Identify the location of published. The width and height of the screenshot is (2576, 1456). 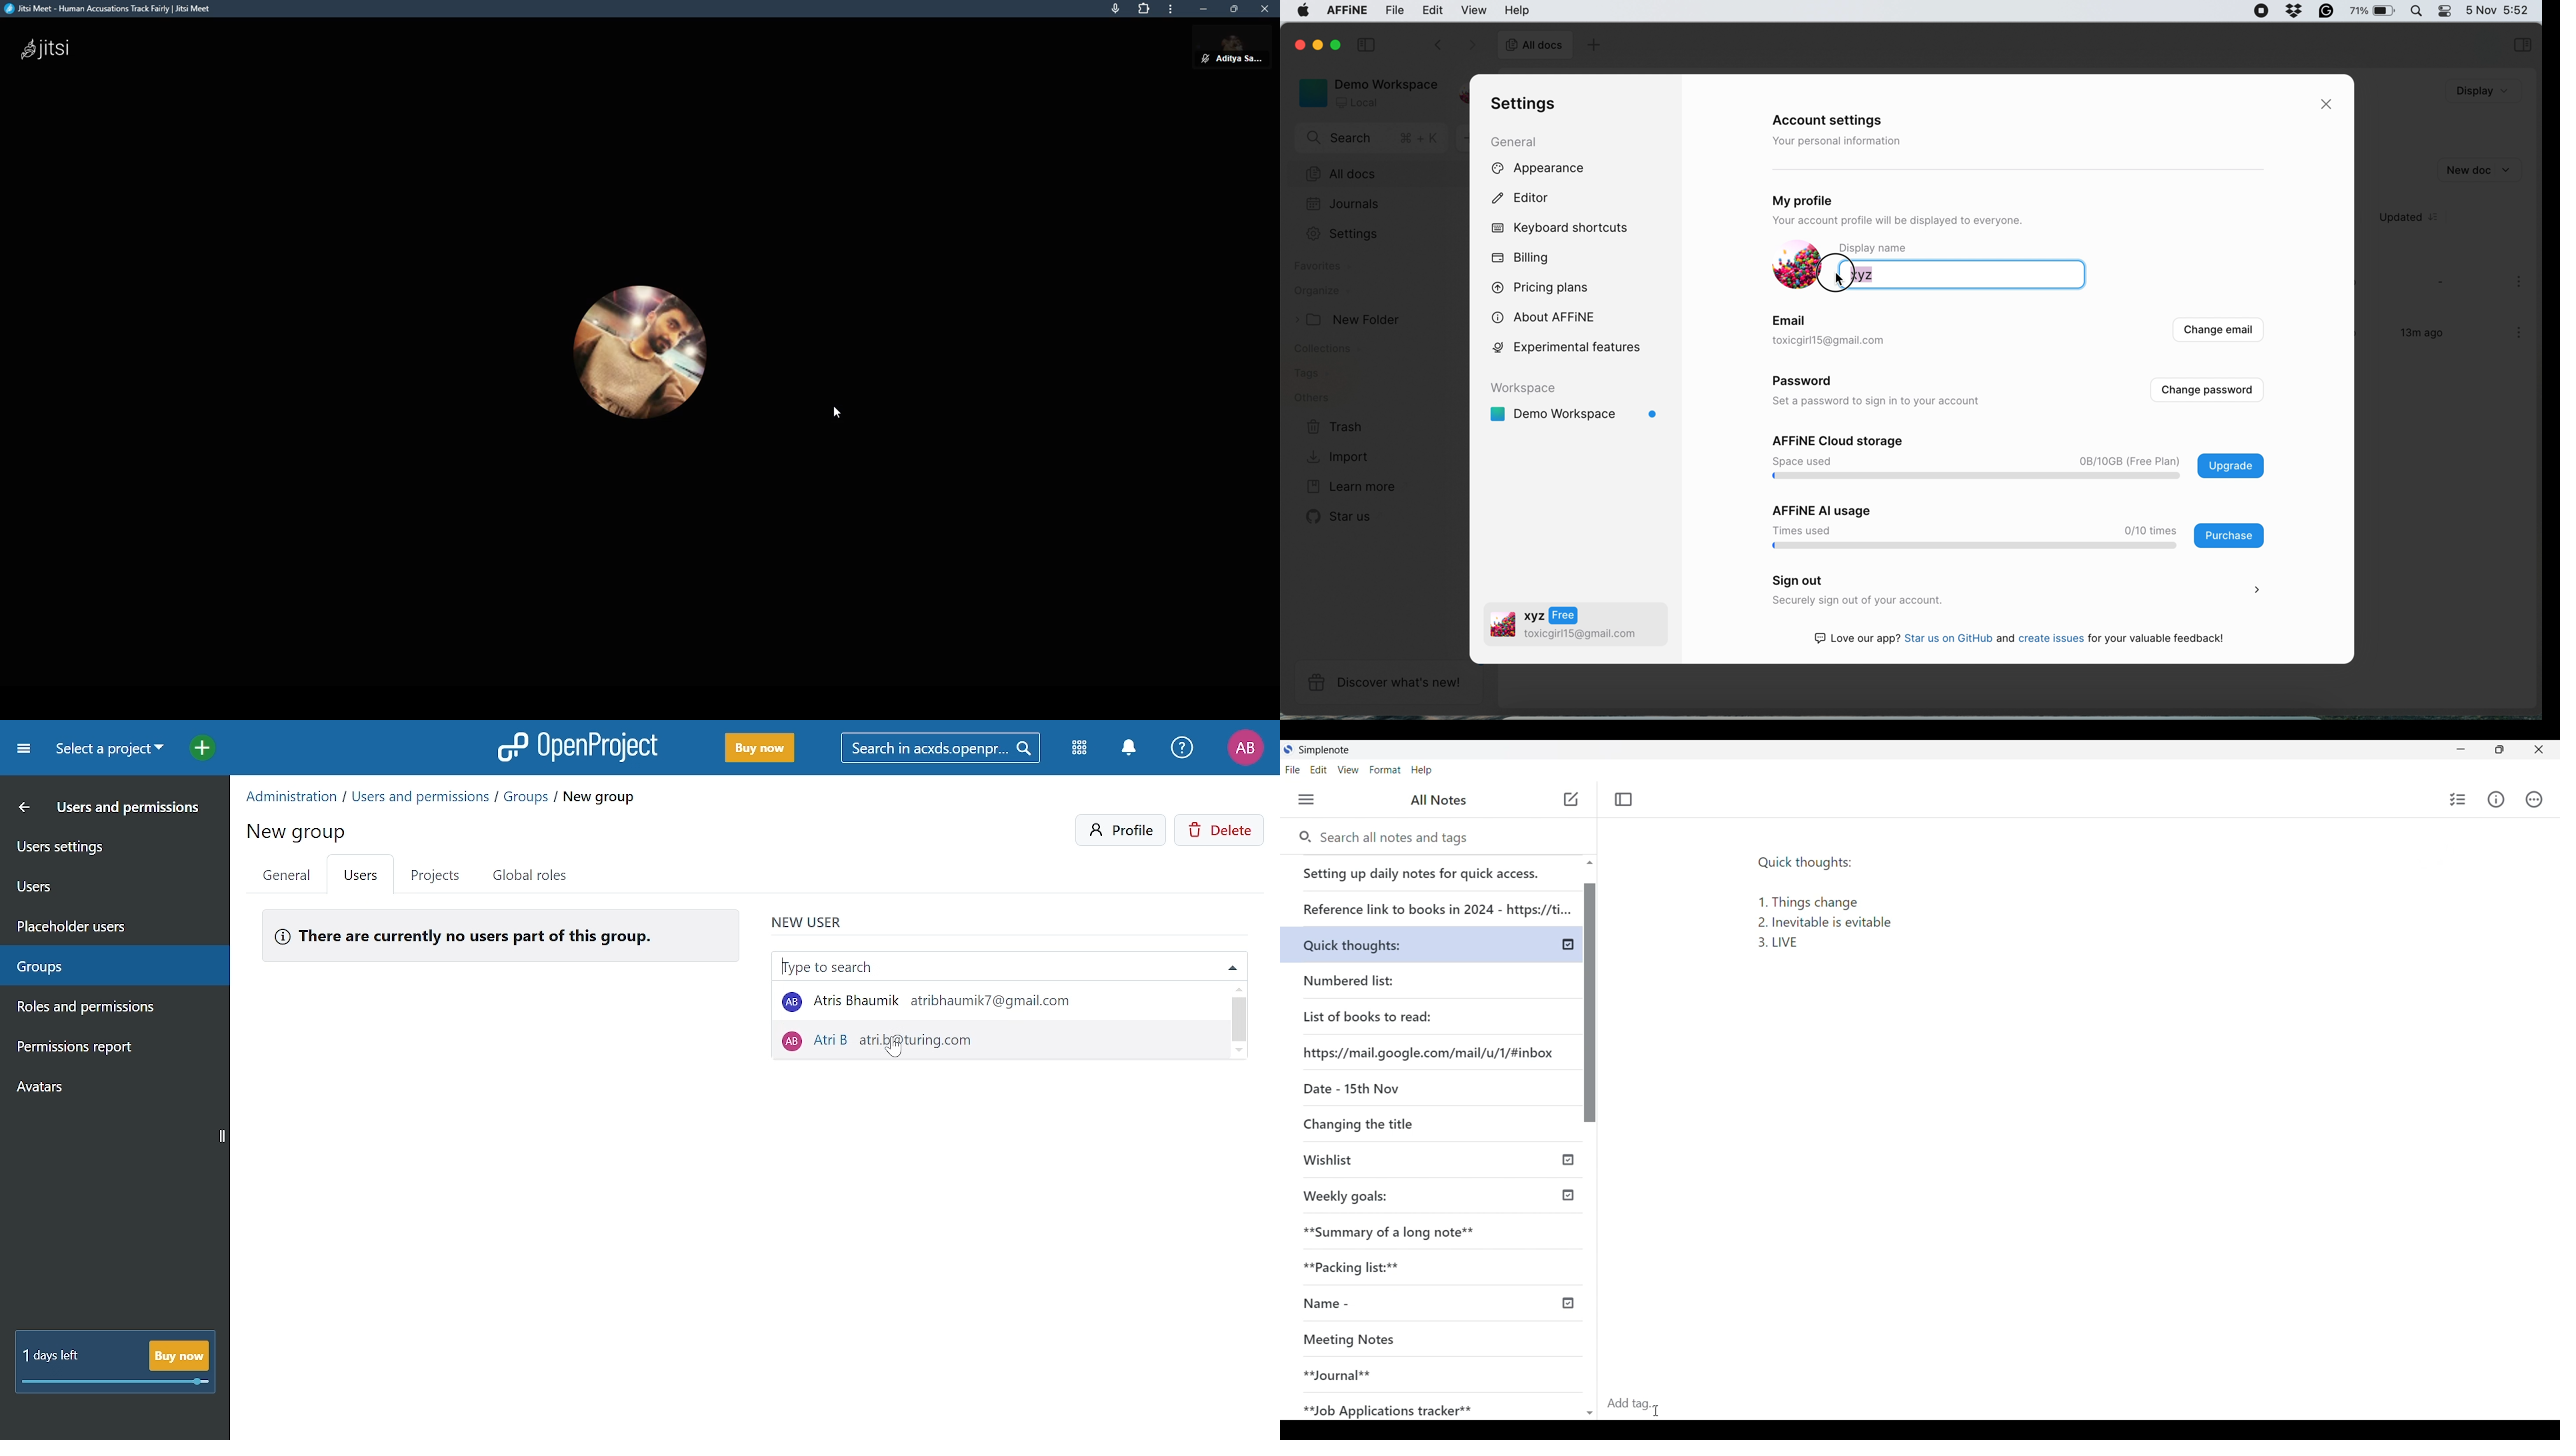
(1568, 1196).